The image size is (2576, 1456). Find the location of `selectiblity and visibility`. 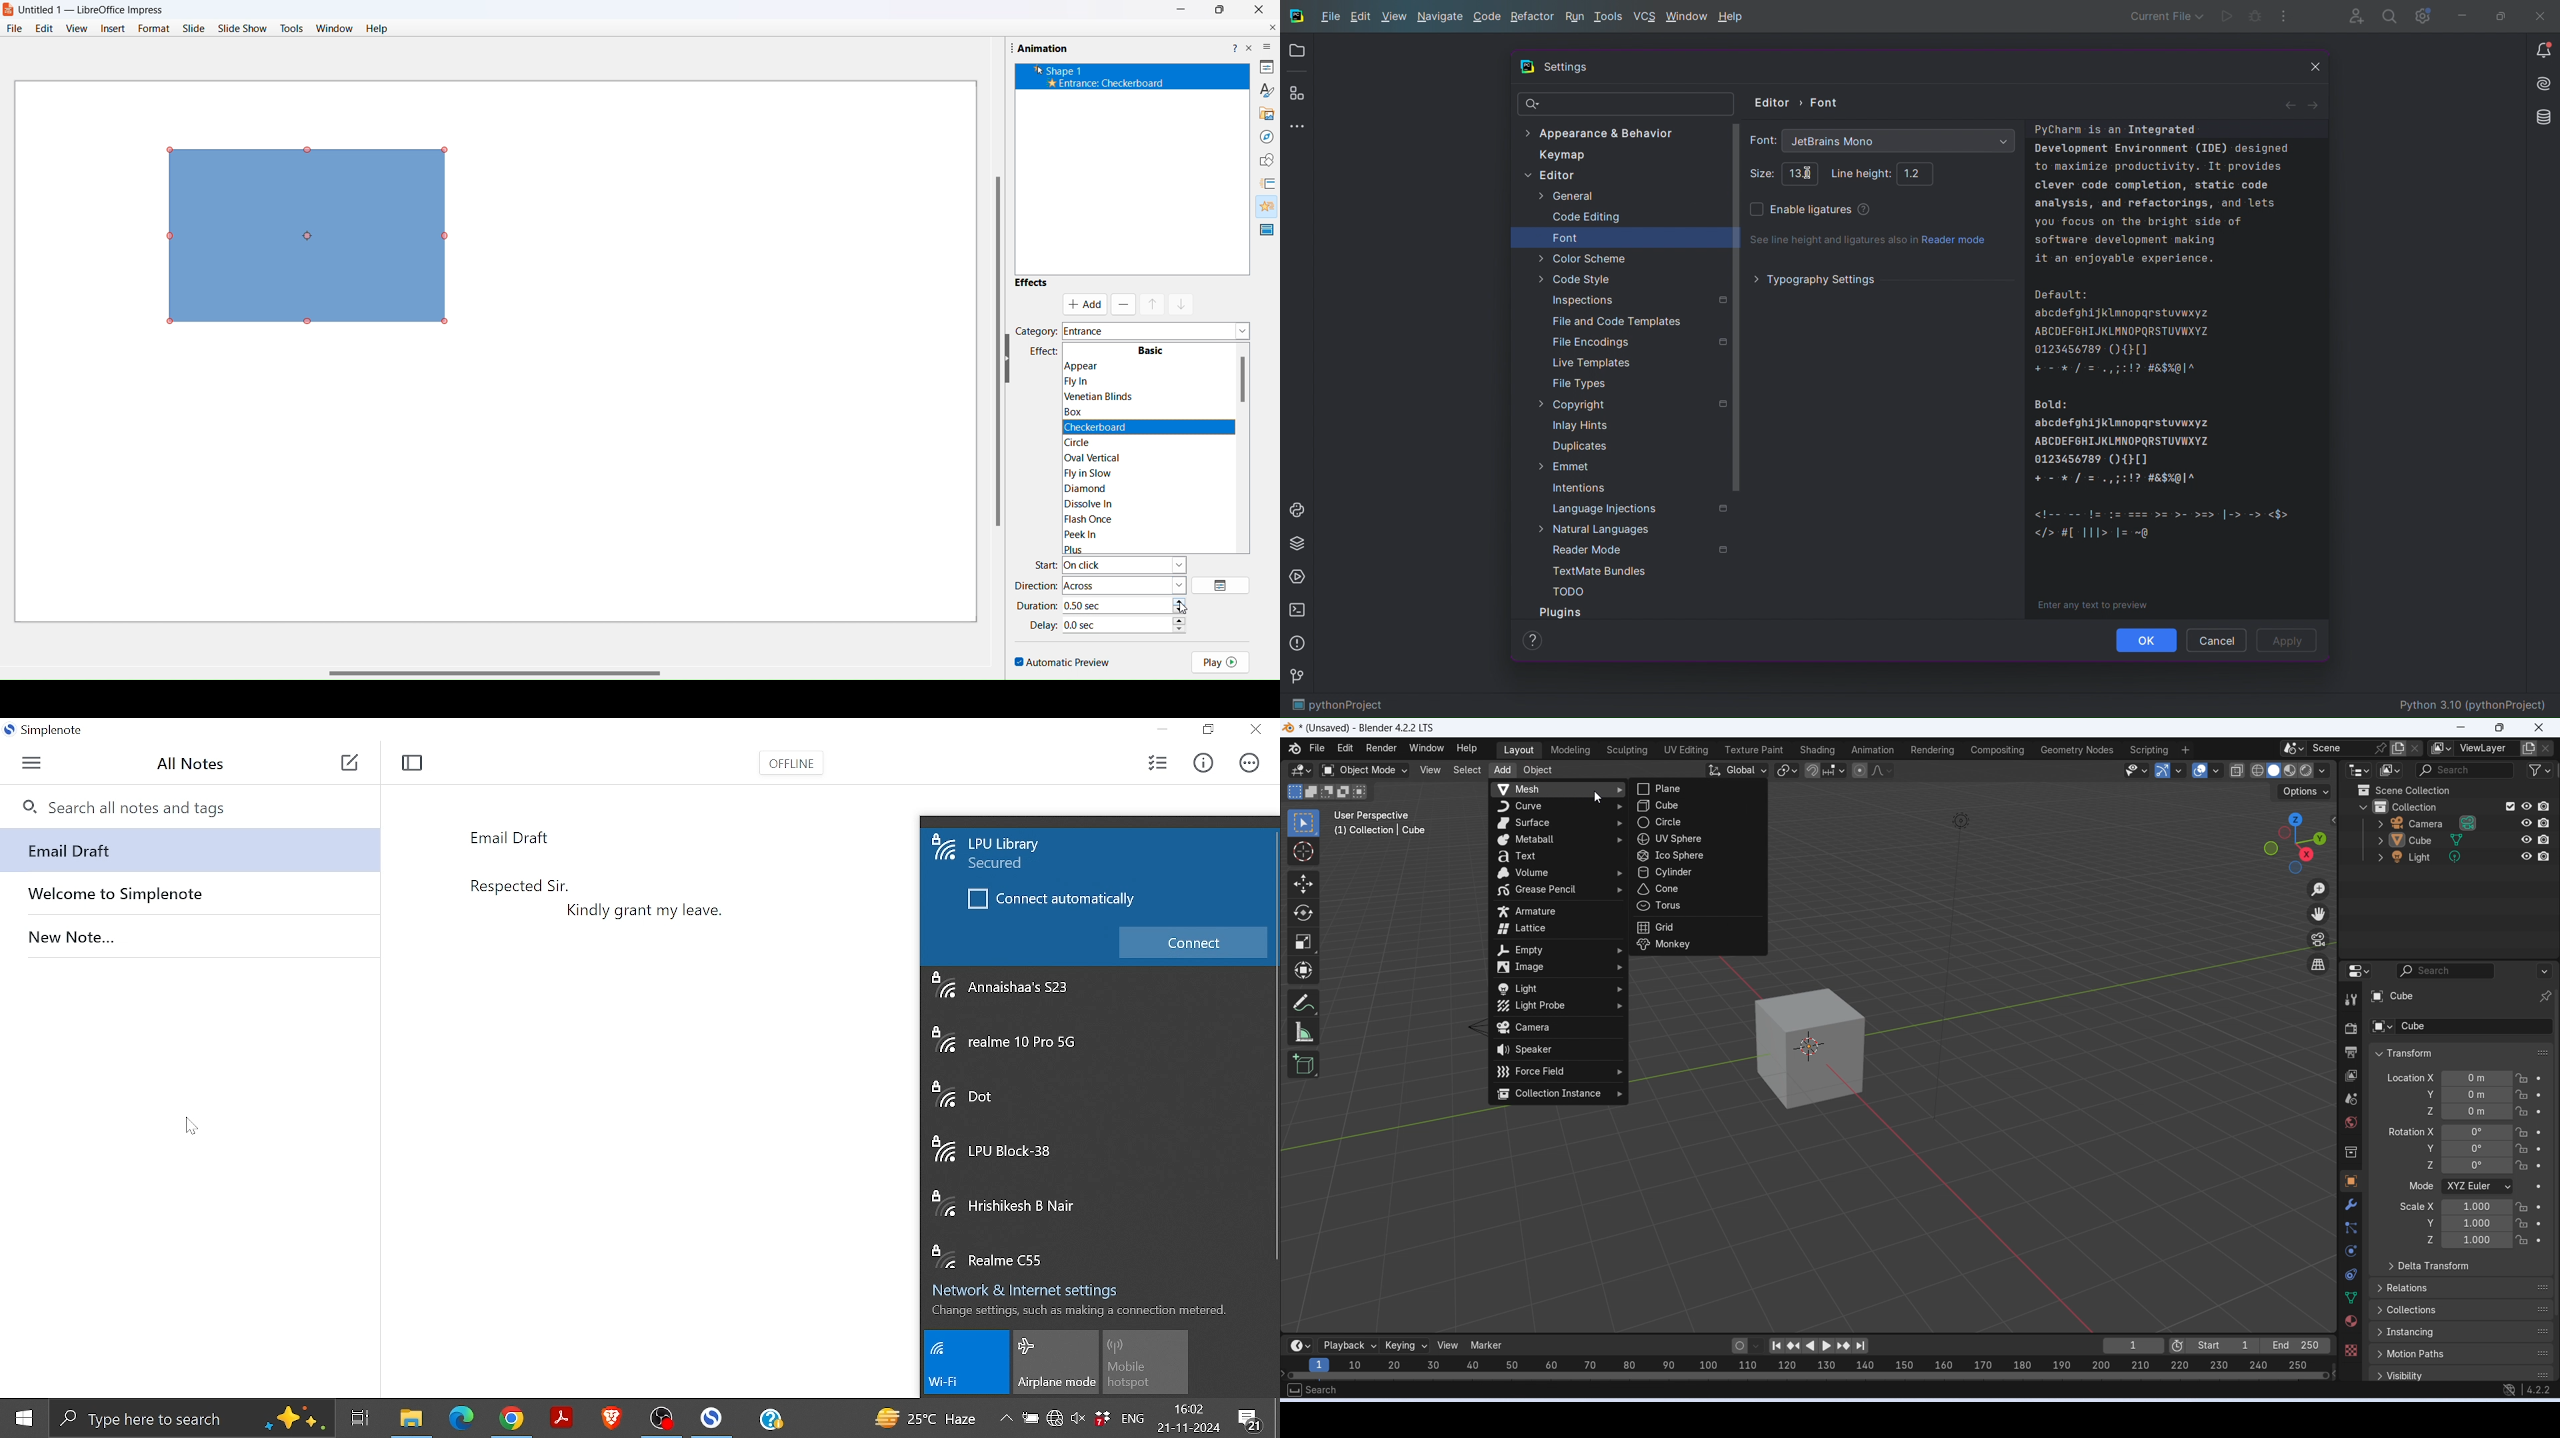

selectiblity and visibility is located at coordinates (2137, 770).